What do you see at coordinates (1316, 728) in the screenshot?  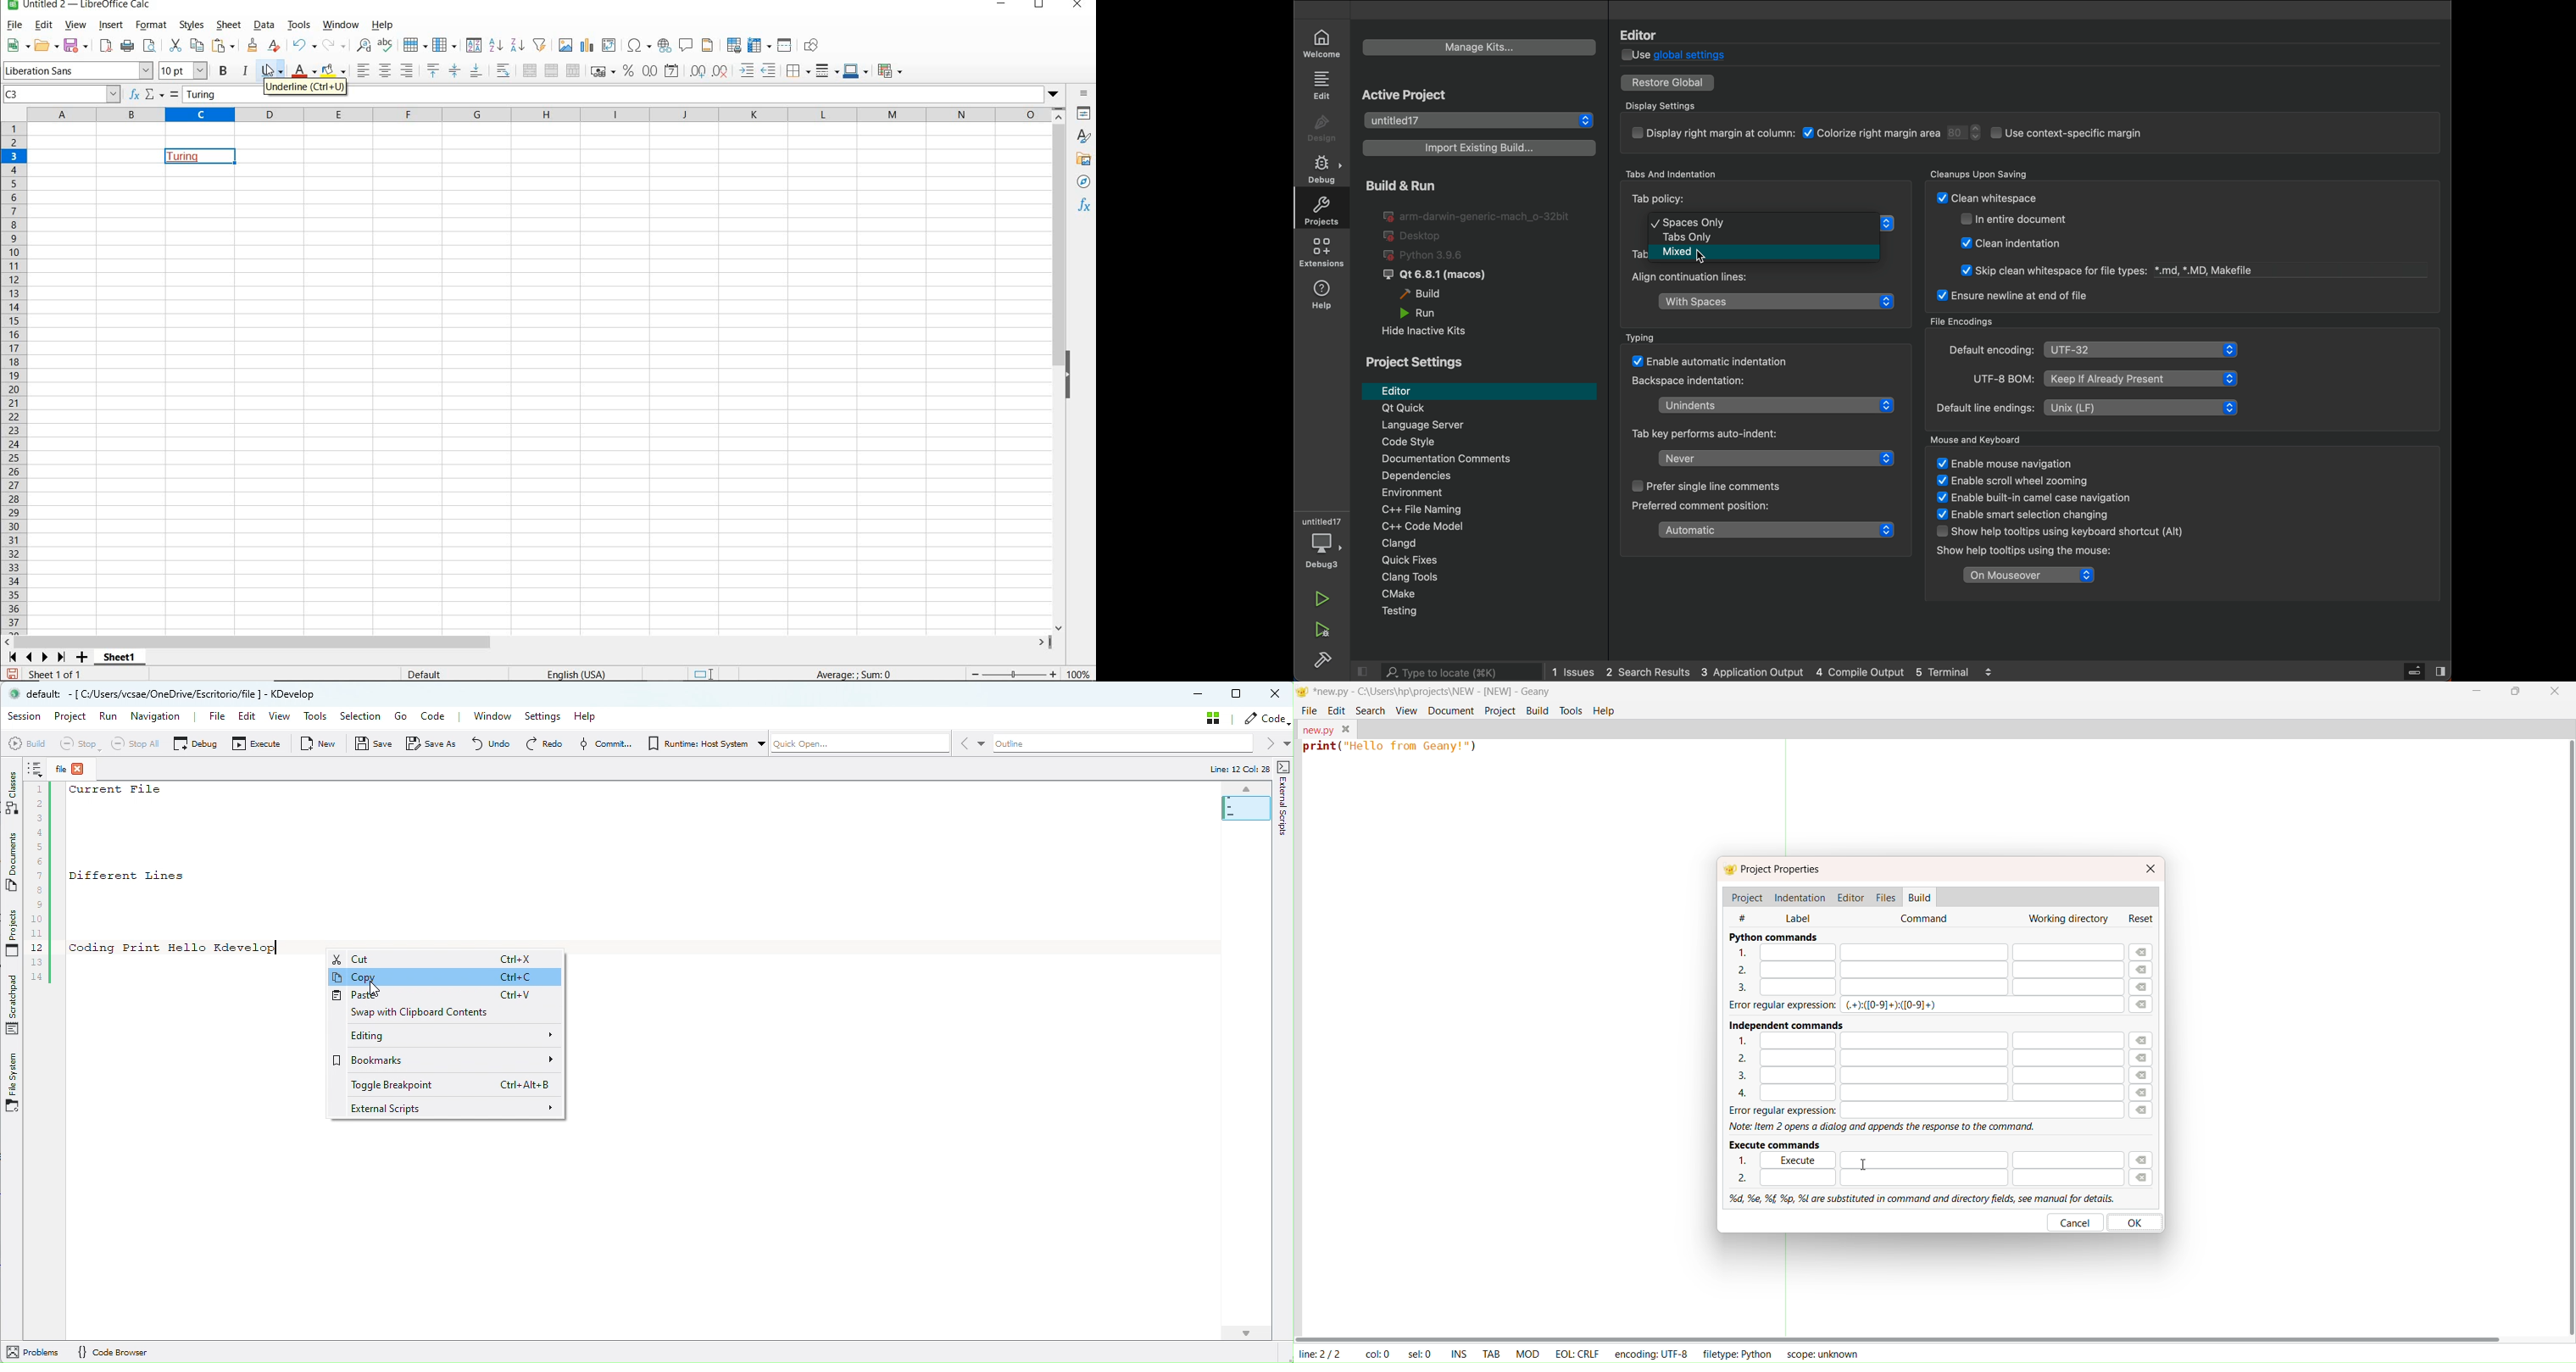 I see `tab name` at bounding box center [1316, 728].